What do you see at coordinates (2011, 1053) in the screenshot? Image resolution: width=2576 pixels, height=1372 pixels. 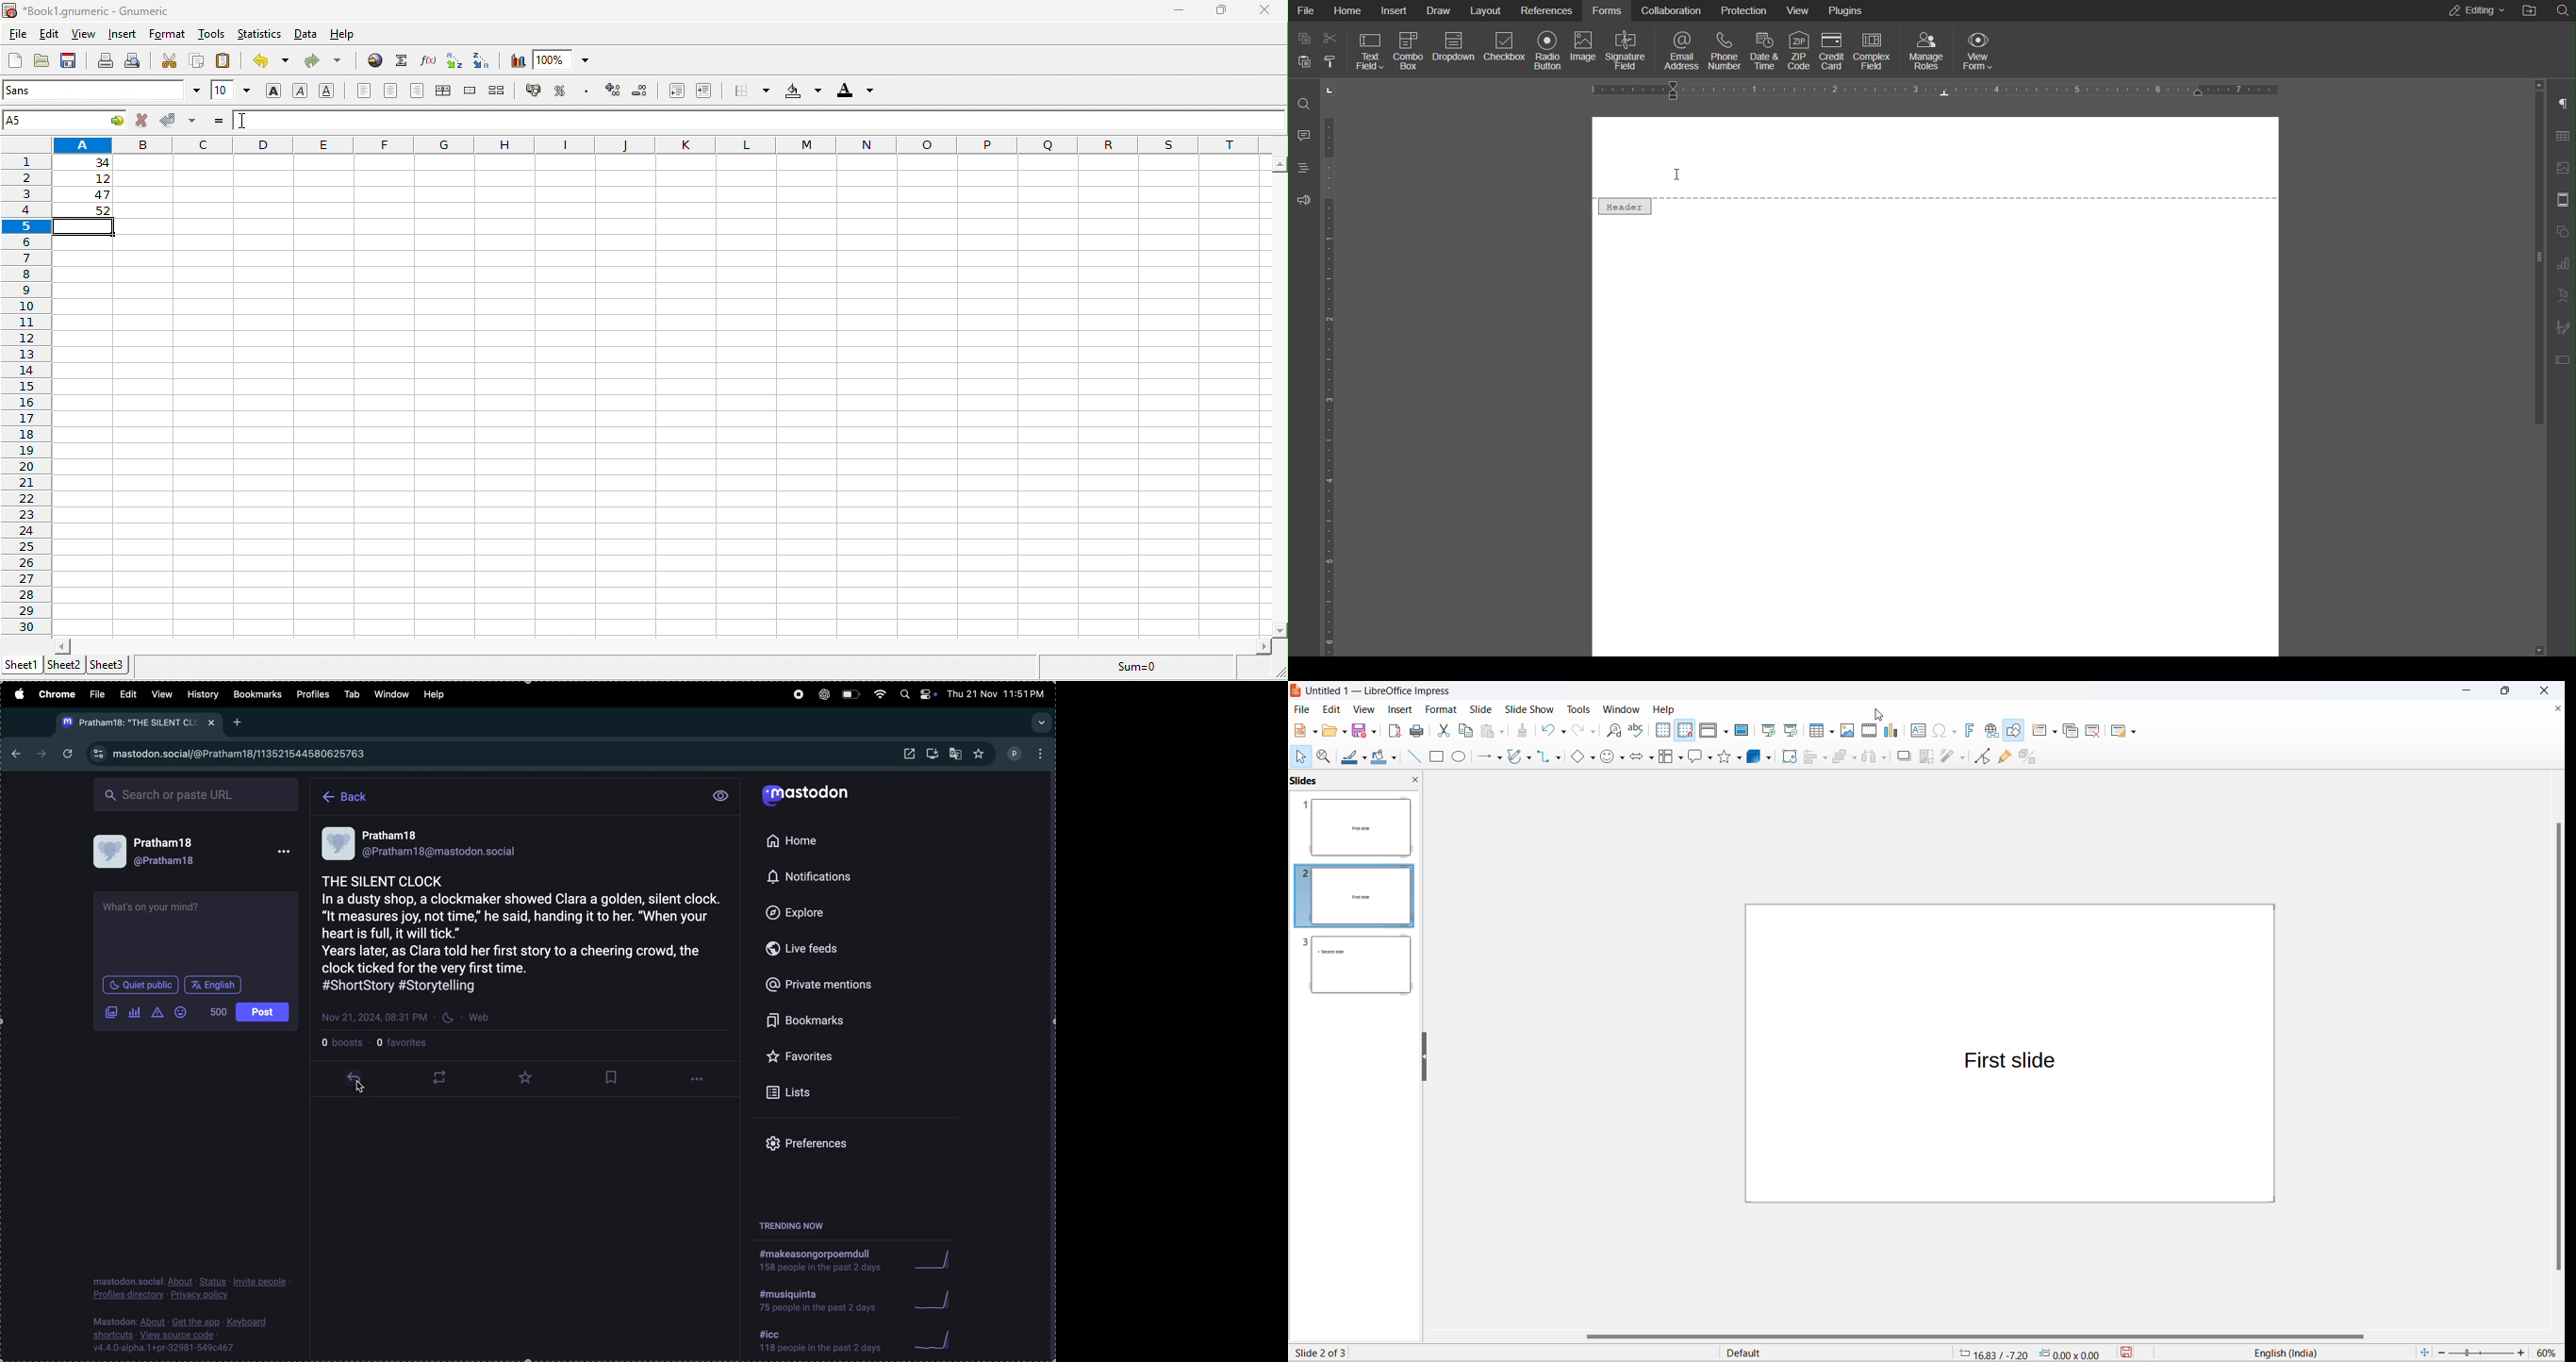 I see `canvas ` at bounding box center [2011, 1053].